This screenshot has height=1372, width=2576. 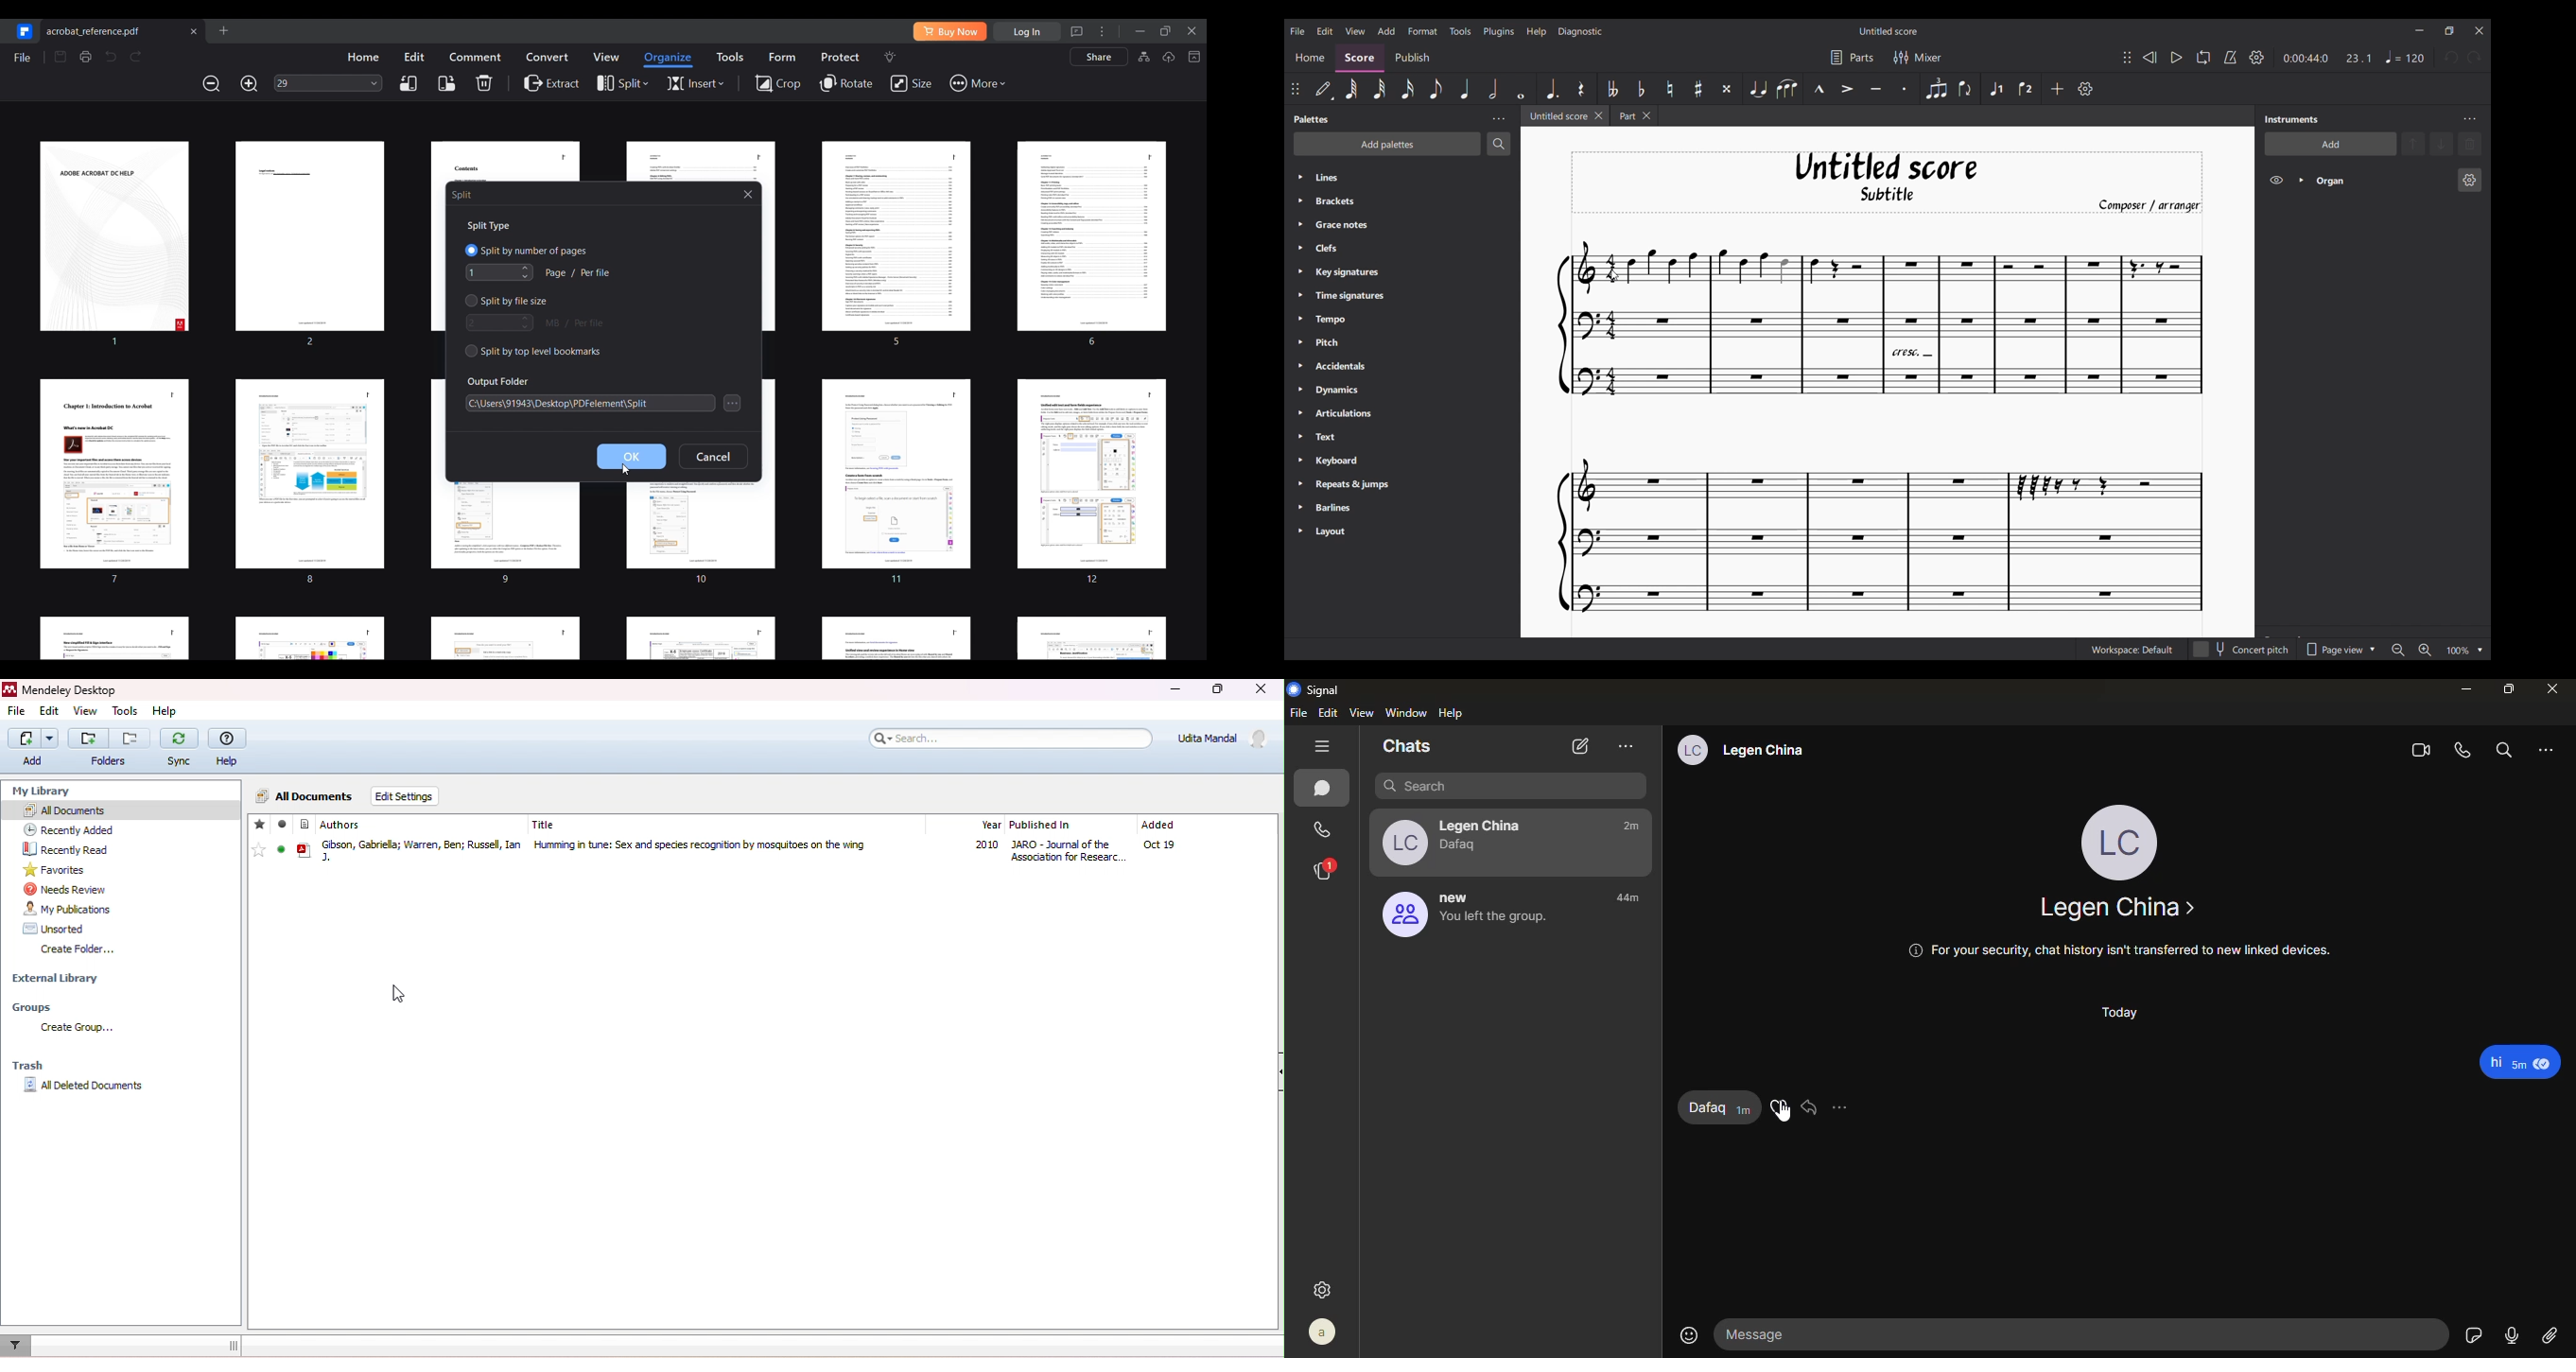 What do you see at coordinates (1144, 57) in the screenshot?
I see `AI knowledge card` at bounding box center [1144, 57].